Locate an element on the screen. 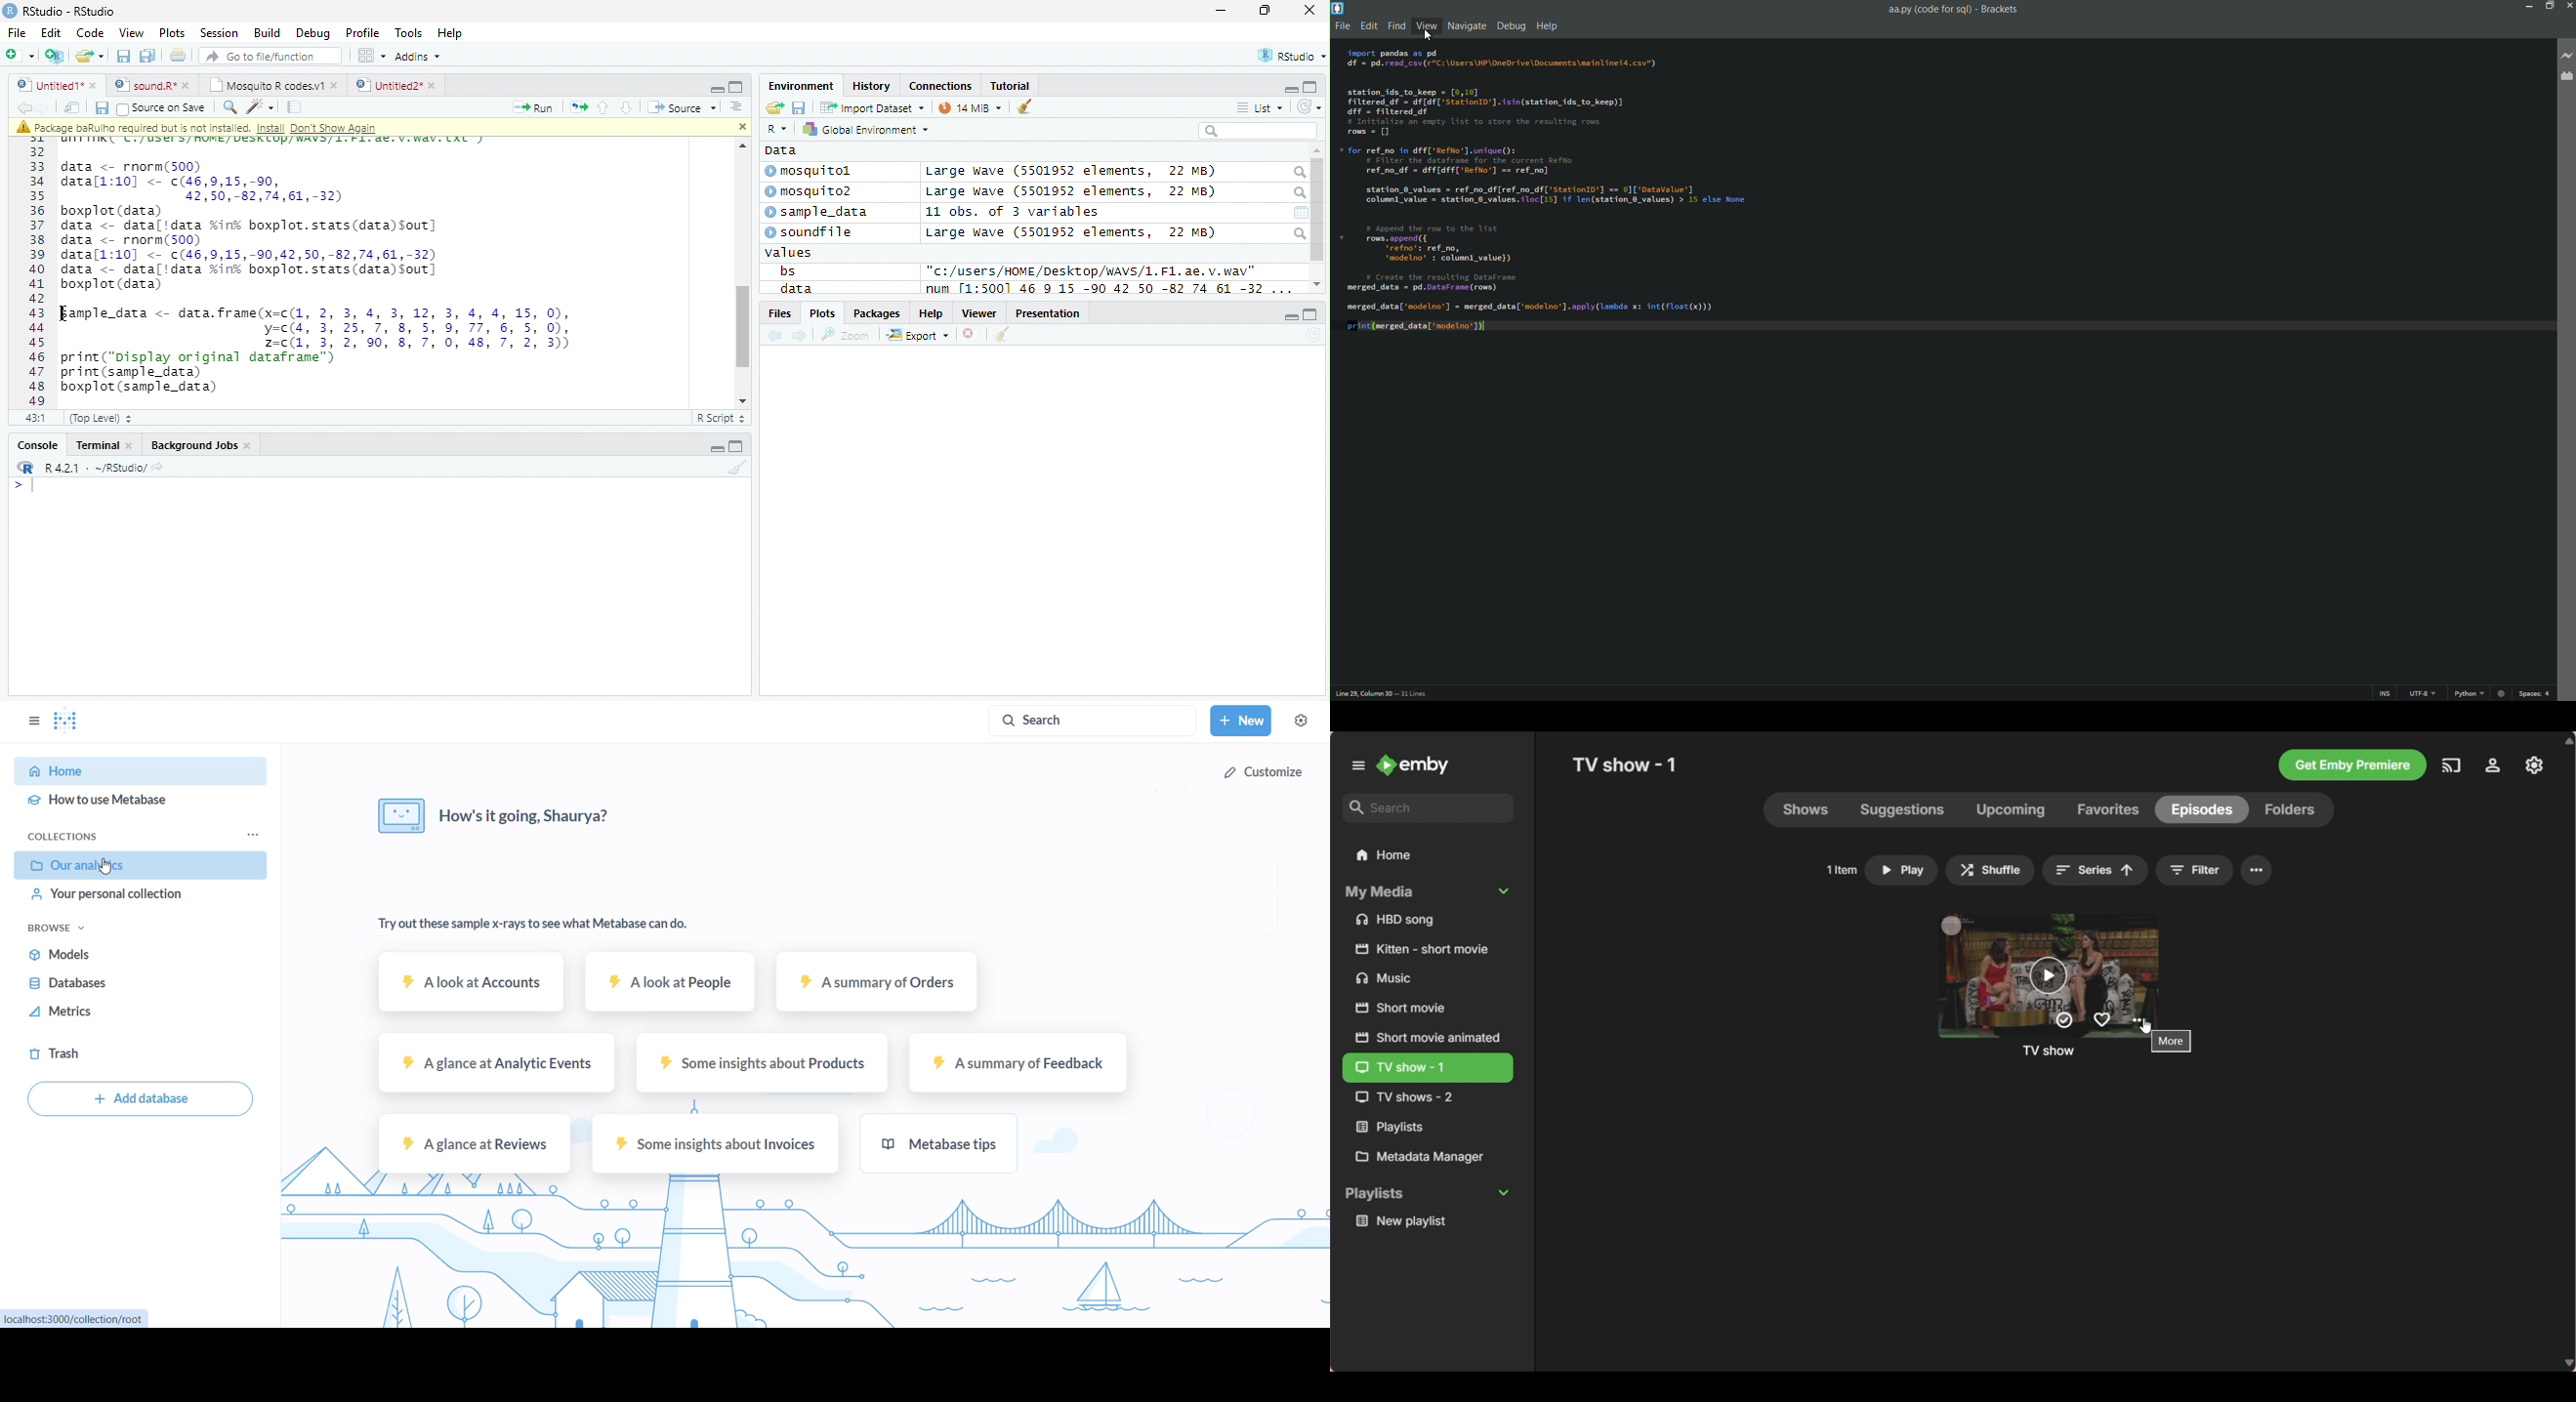 The width and height of the screenshot is (2576, 1428). Mosquito R codes.v1 is located at coordinates (270, 84).